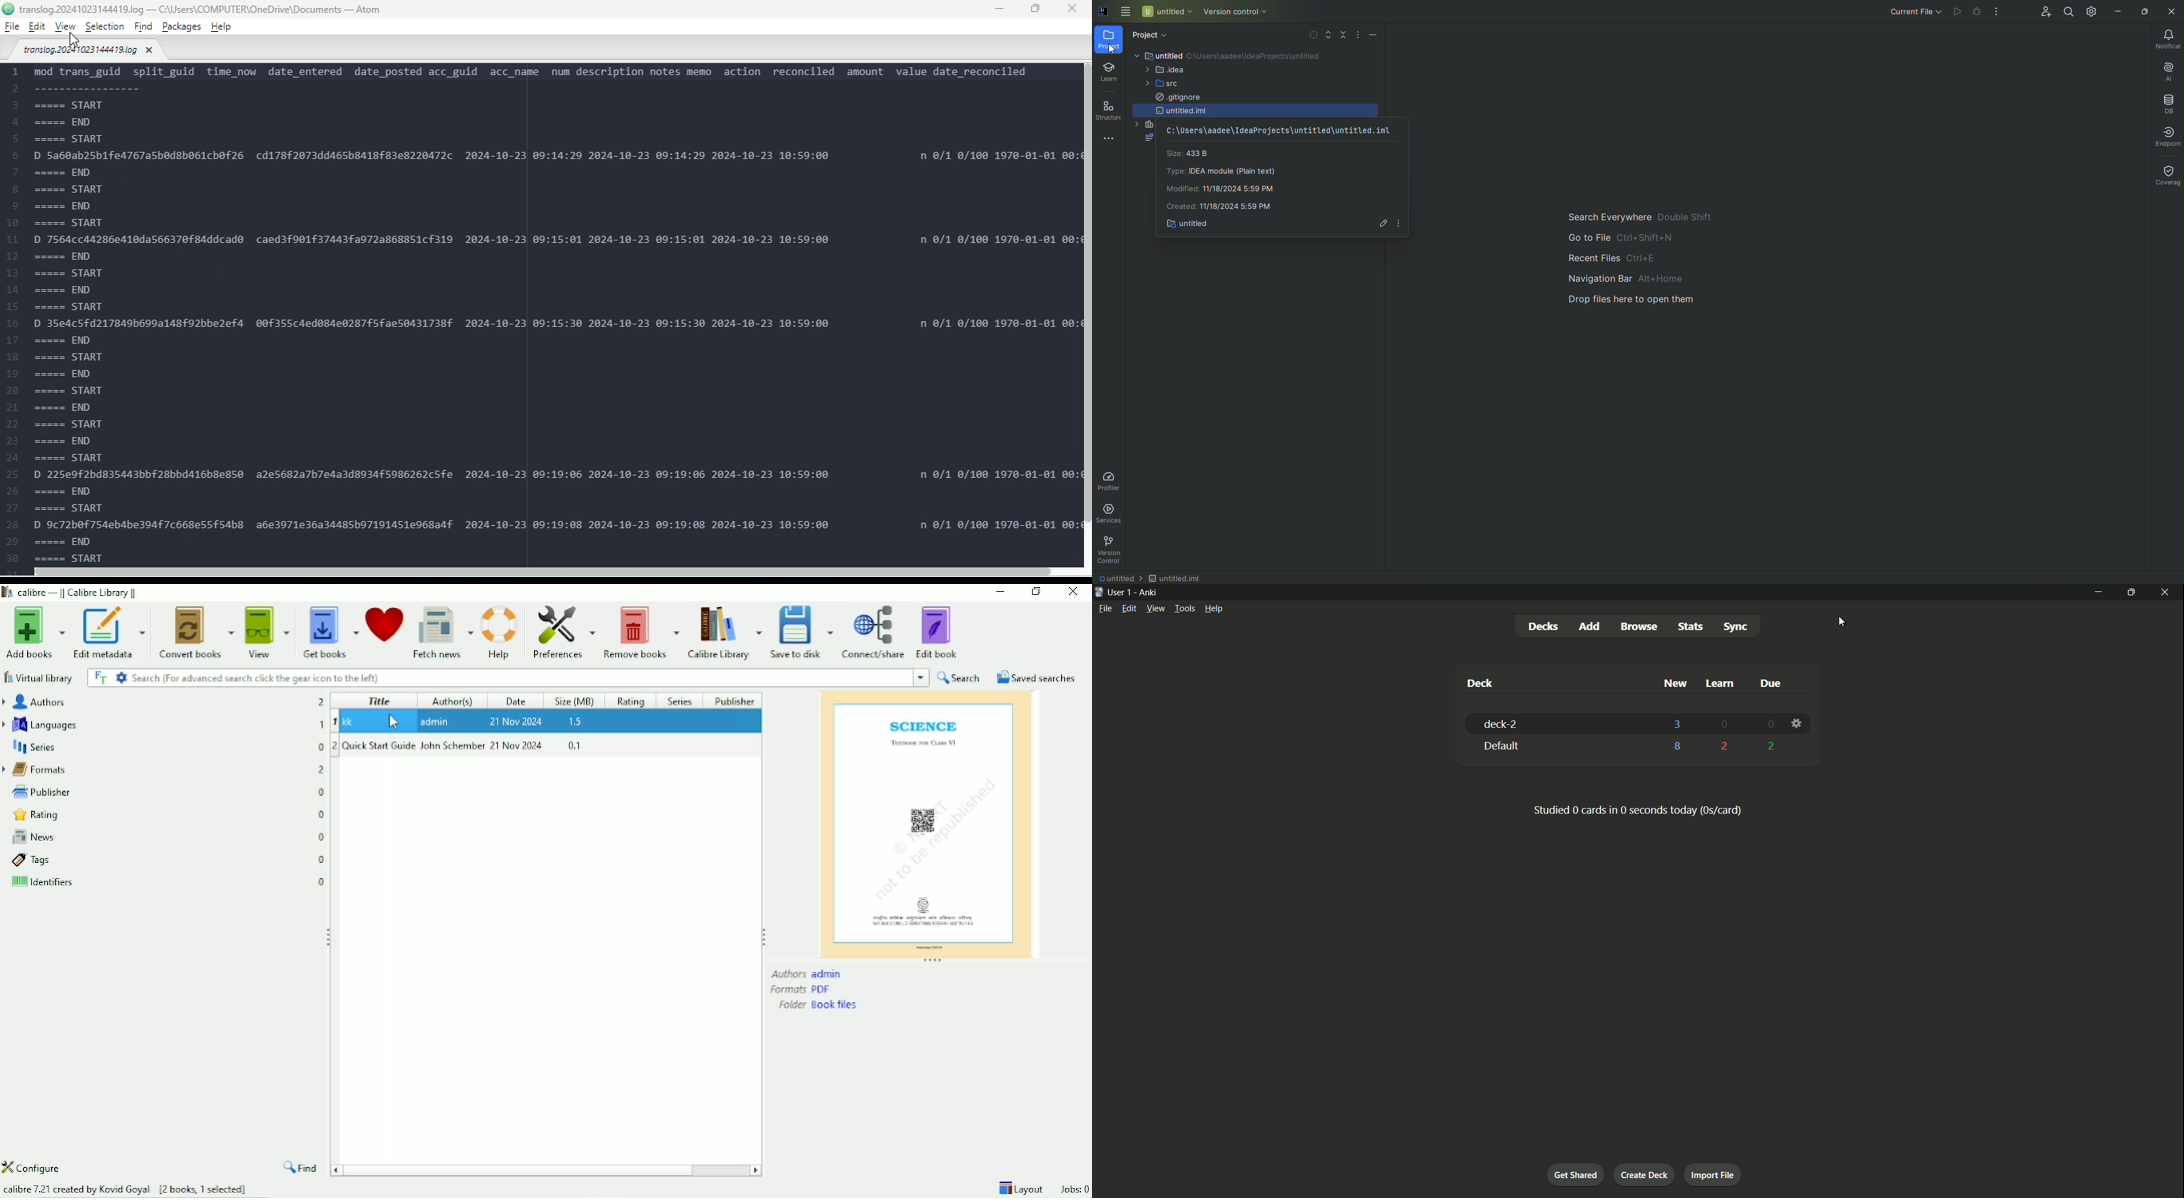 This screenshot has height=1204, width=2184. What do you see at coordinates (1713, 1175) in the screenshot?
I see `import file` at bounding box center [1713, 1175].